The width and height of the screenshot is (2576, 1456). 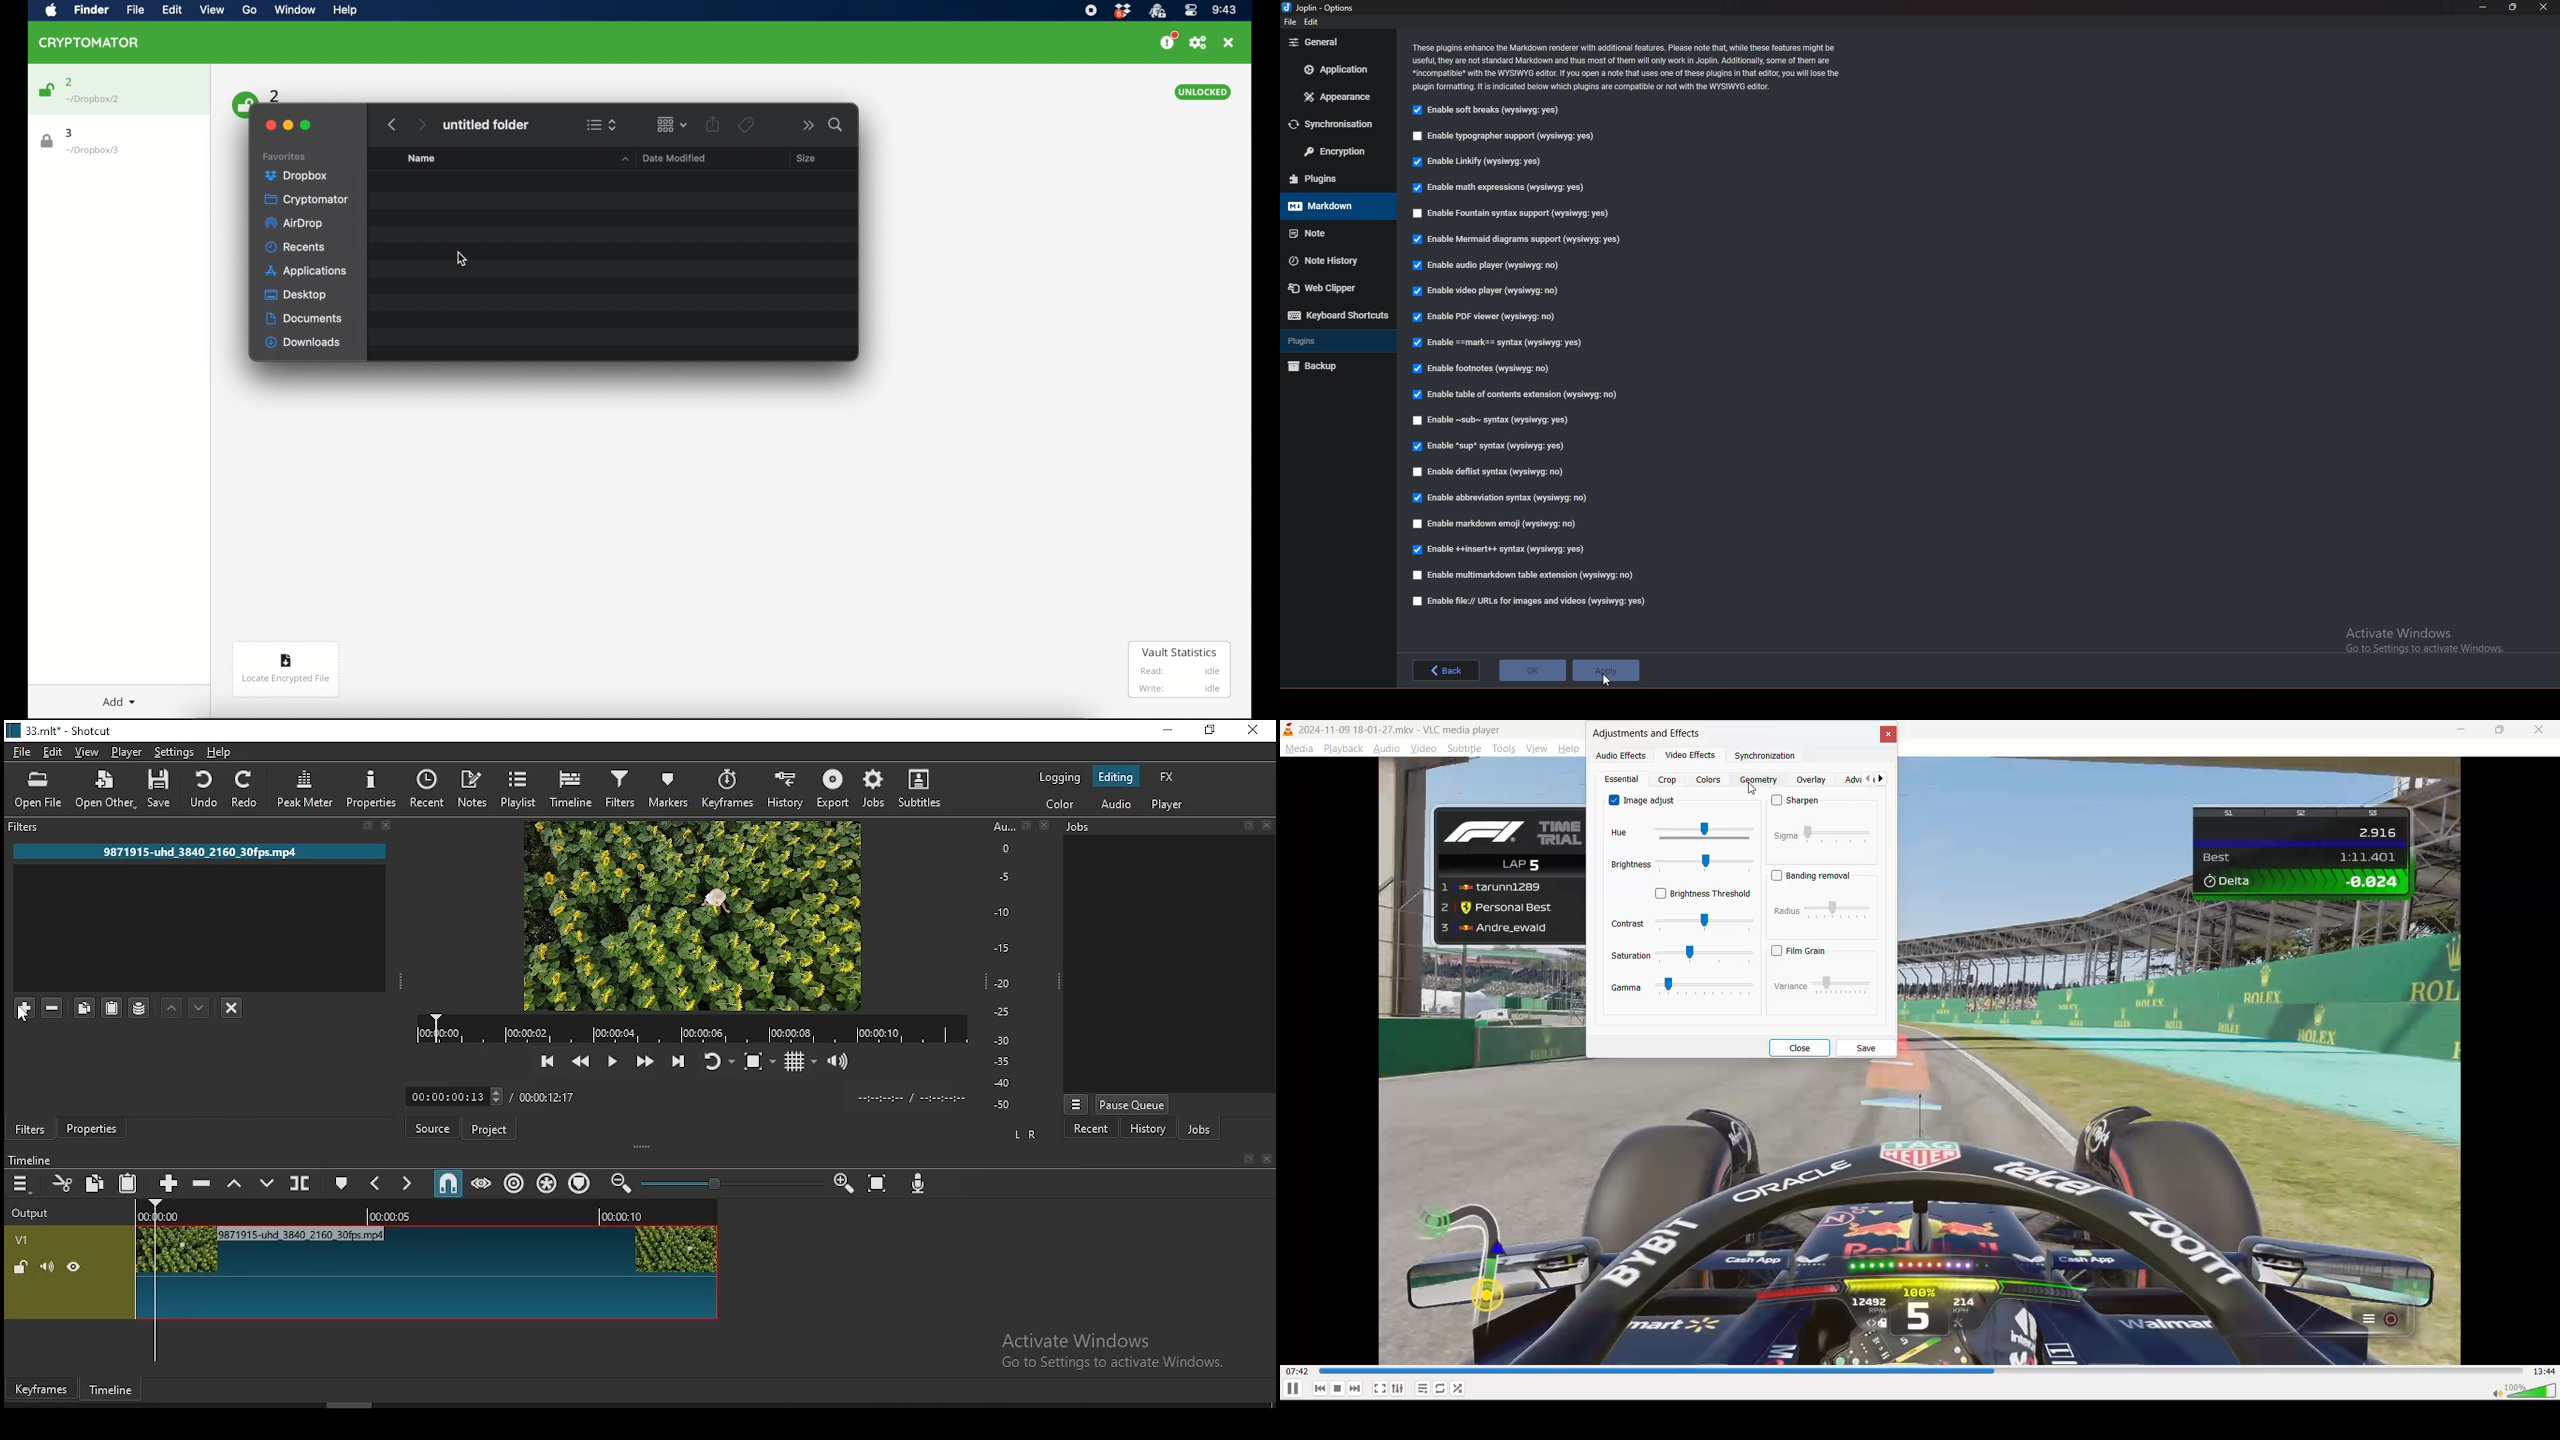 What do you see at coordinates (888, 1097) in the screenshot?
I see `video played time/ video remaining time` at bounding box center [888, 1097].